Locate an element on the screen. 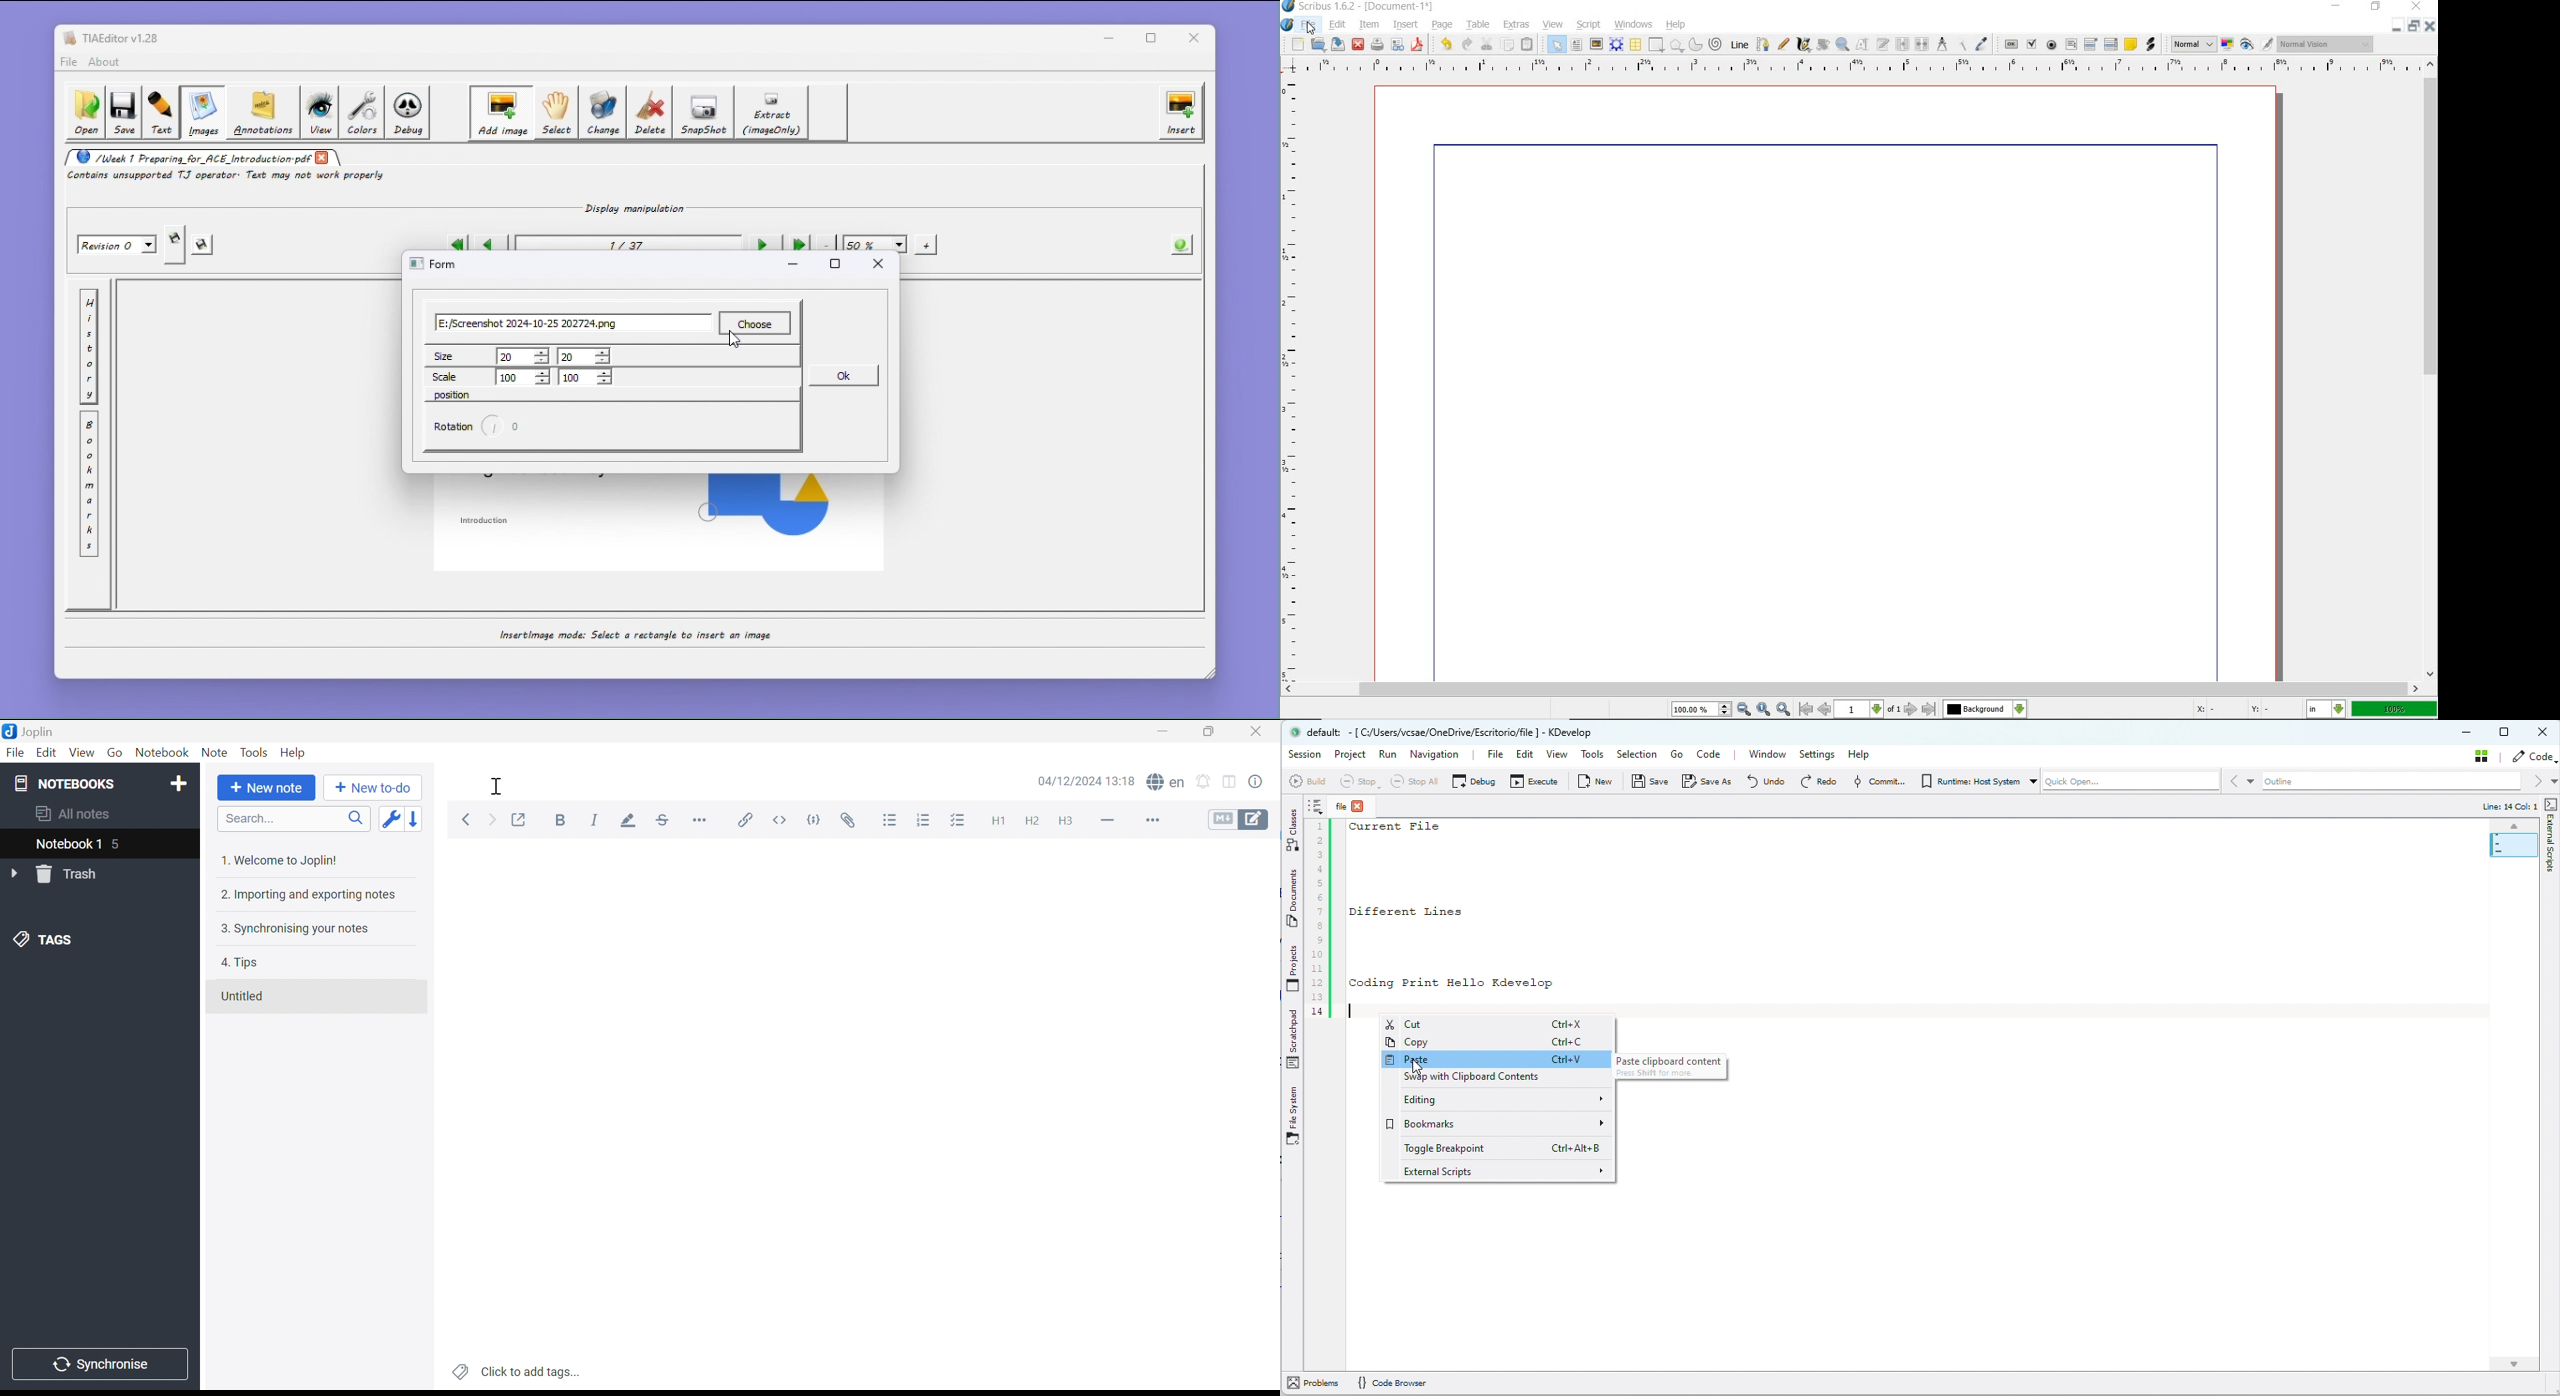 The width and height of the screenshot is (2576, 1400). edit is located at coordinates (1338, 24).